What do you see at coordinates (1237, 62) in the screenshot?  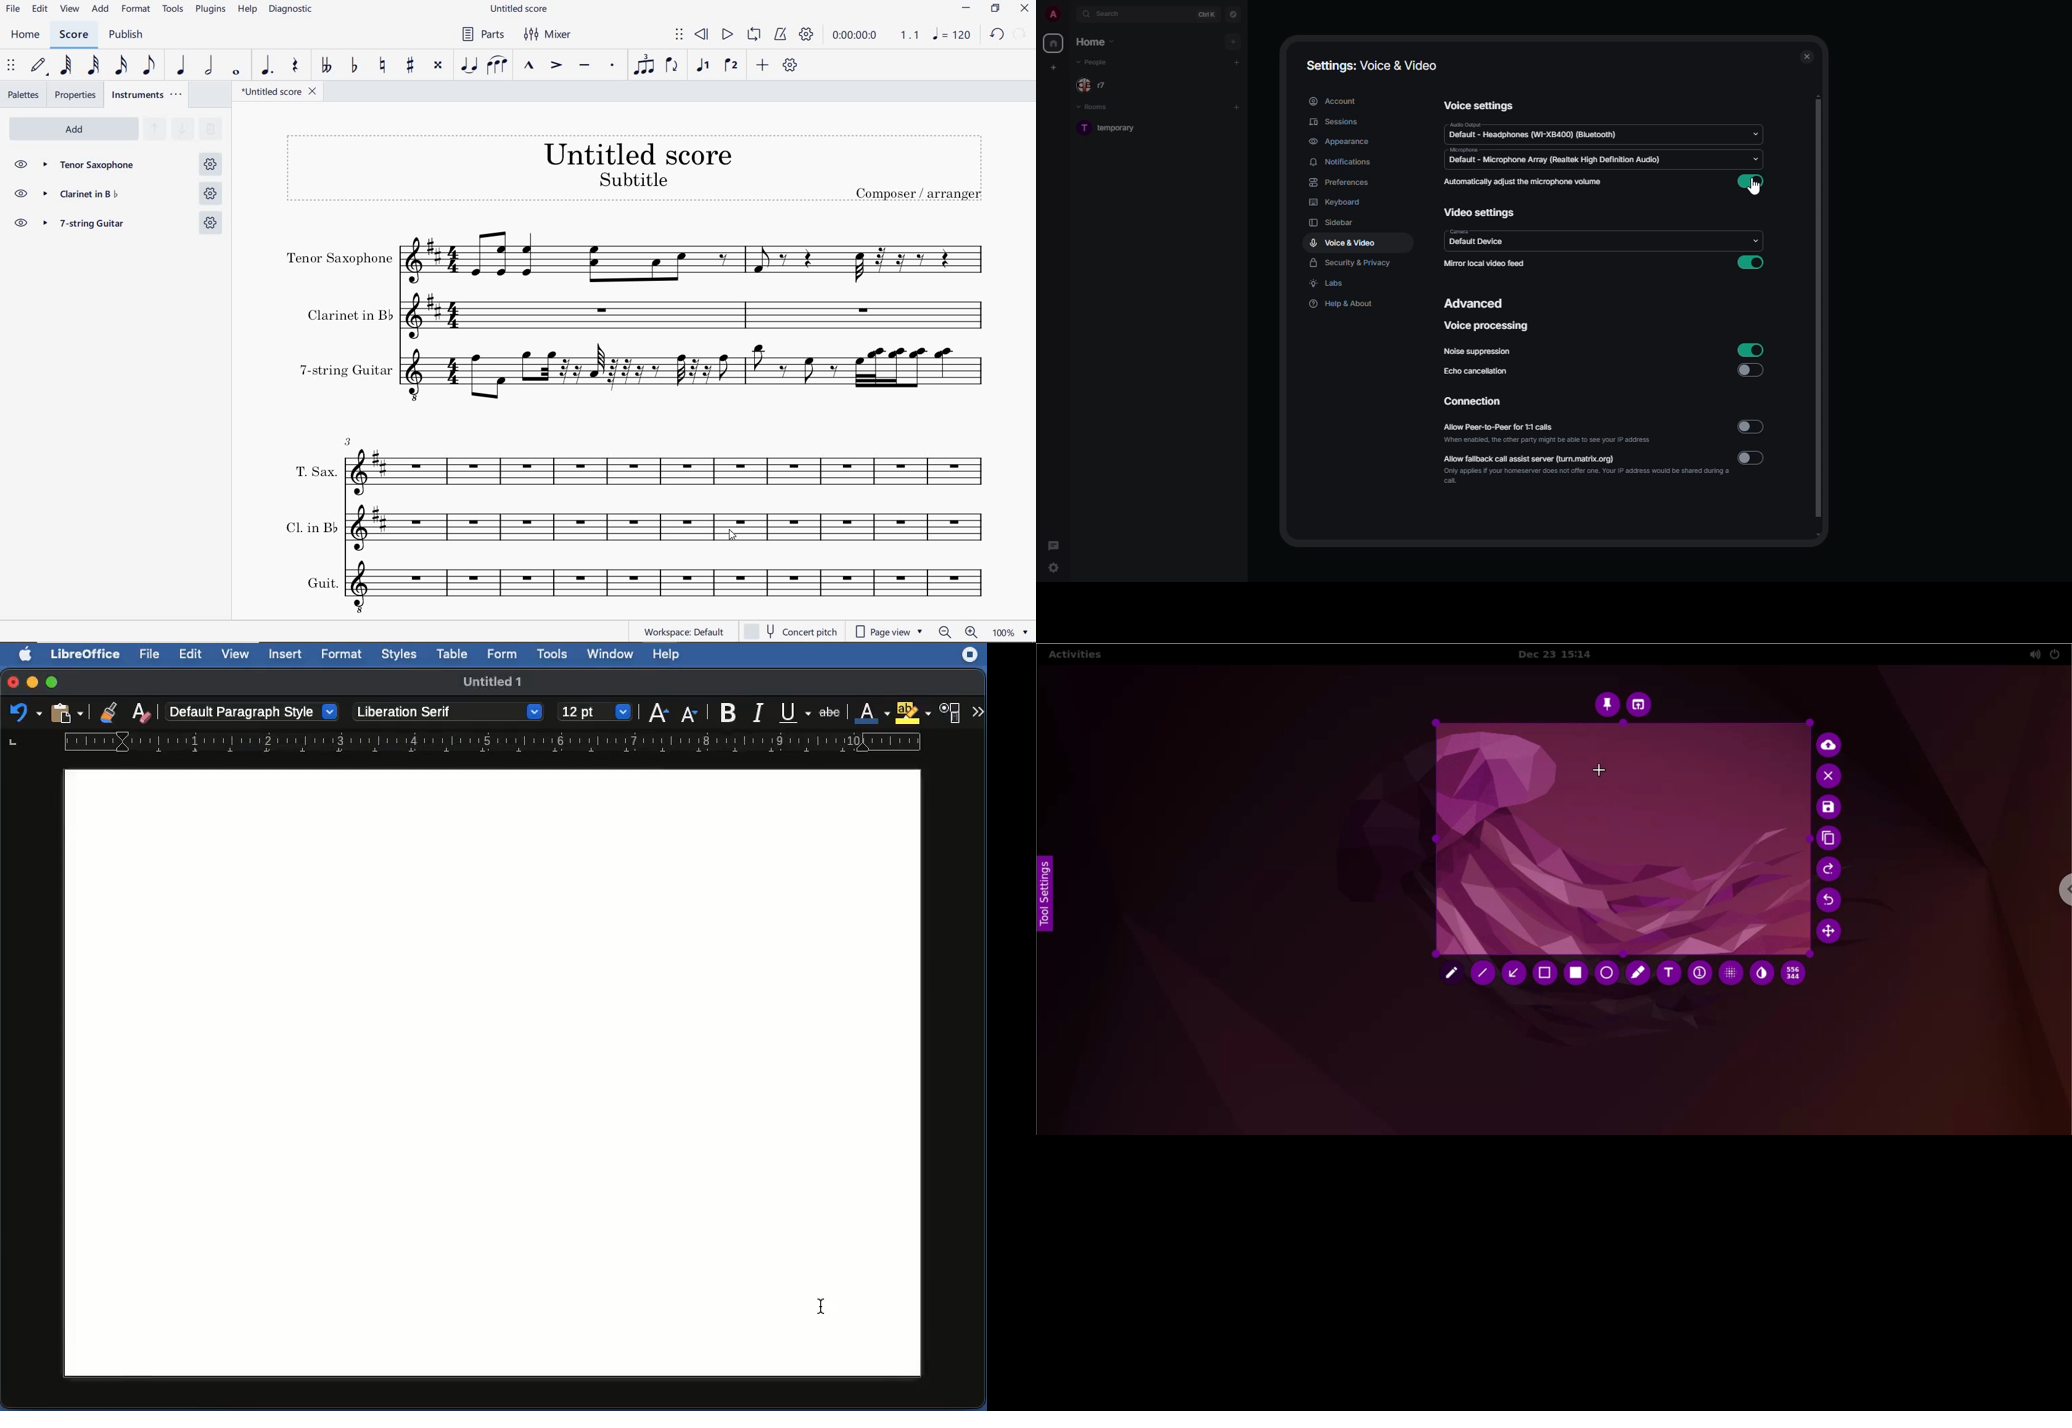 I see `add` at bounding box center [1237, 62].